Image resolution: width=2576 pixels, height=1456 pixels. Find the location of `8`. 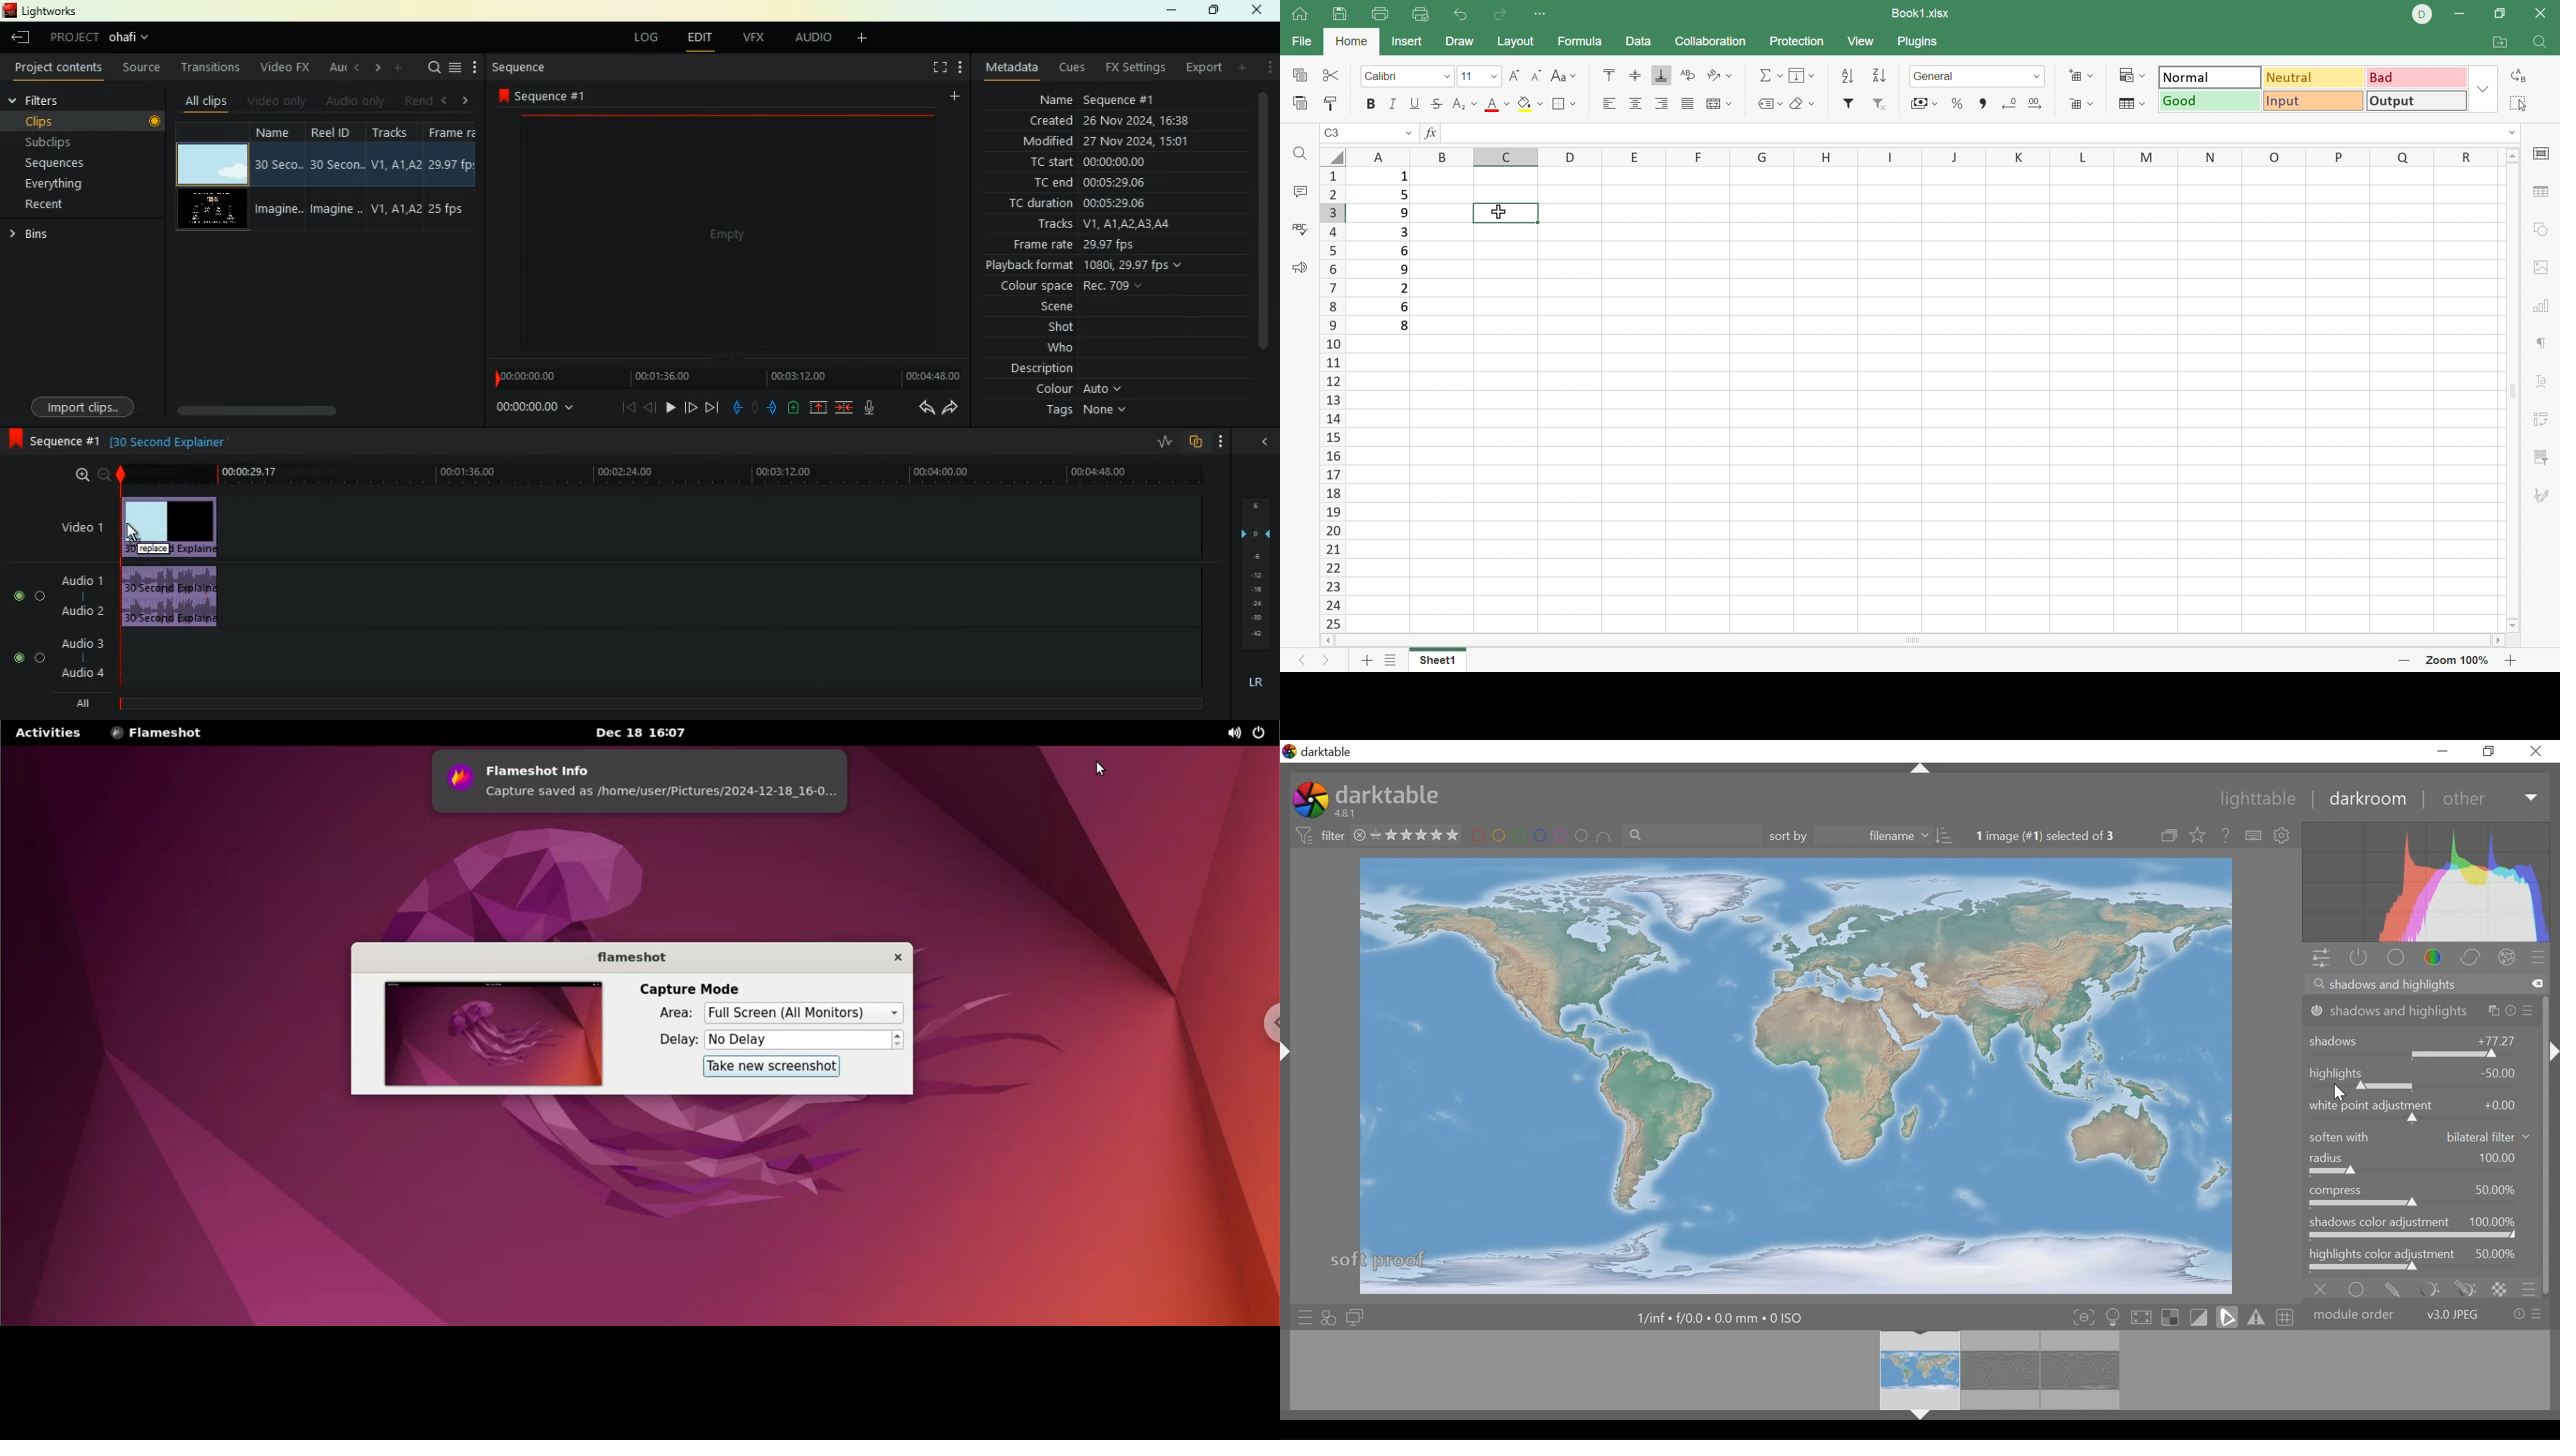

8 is located at coordinates (1405, 327).